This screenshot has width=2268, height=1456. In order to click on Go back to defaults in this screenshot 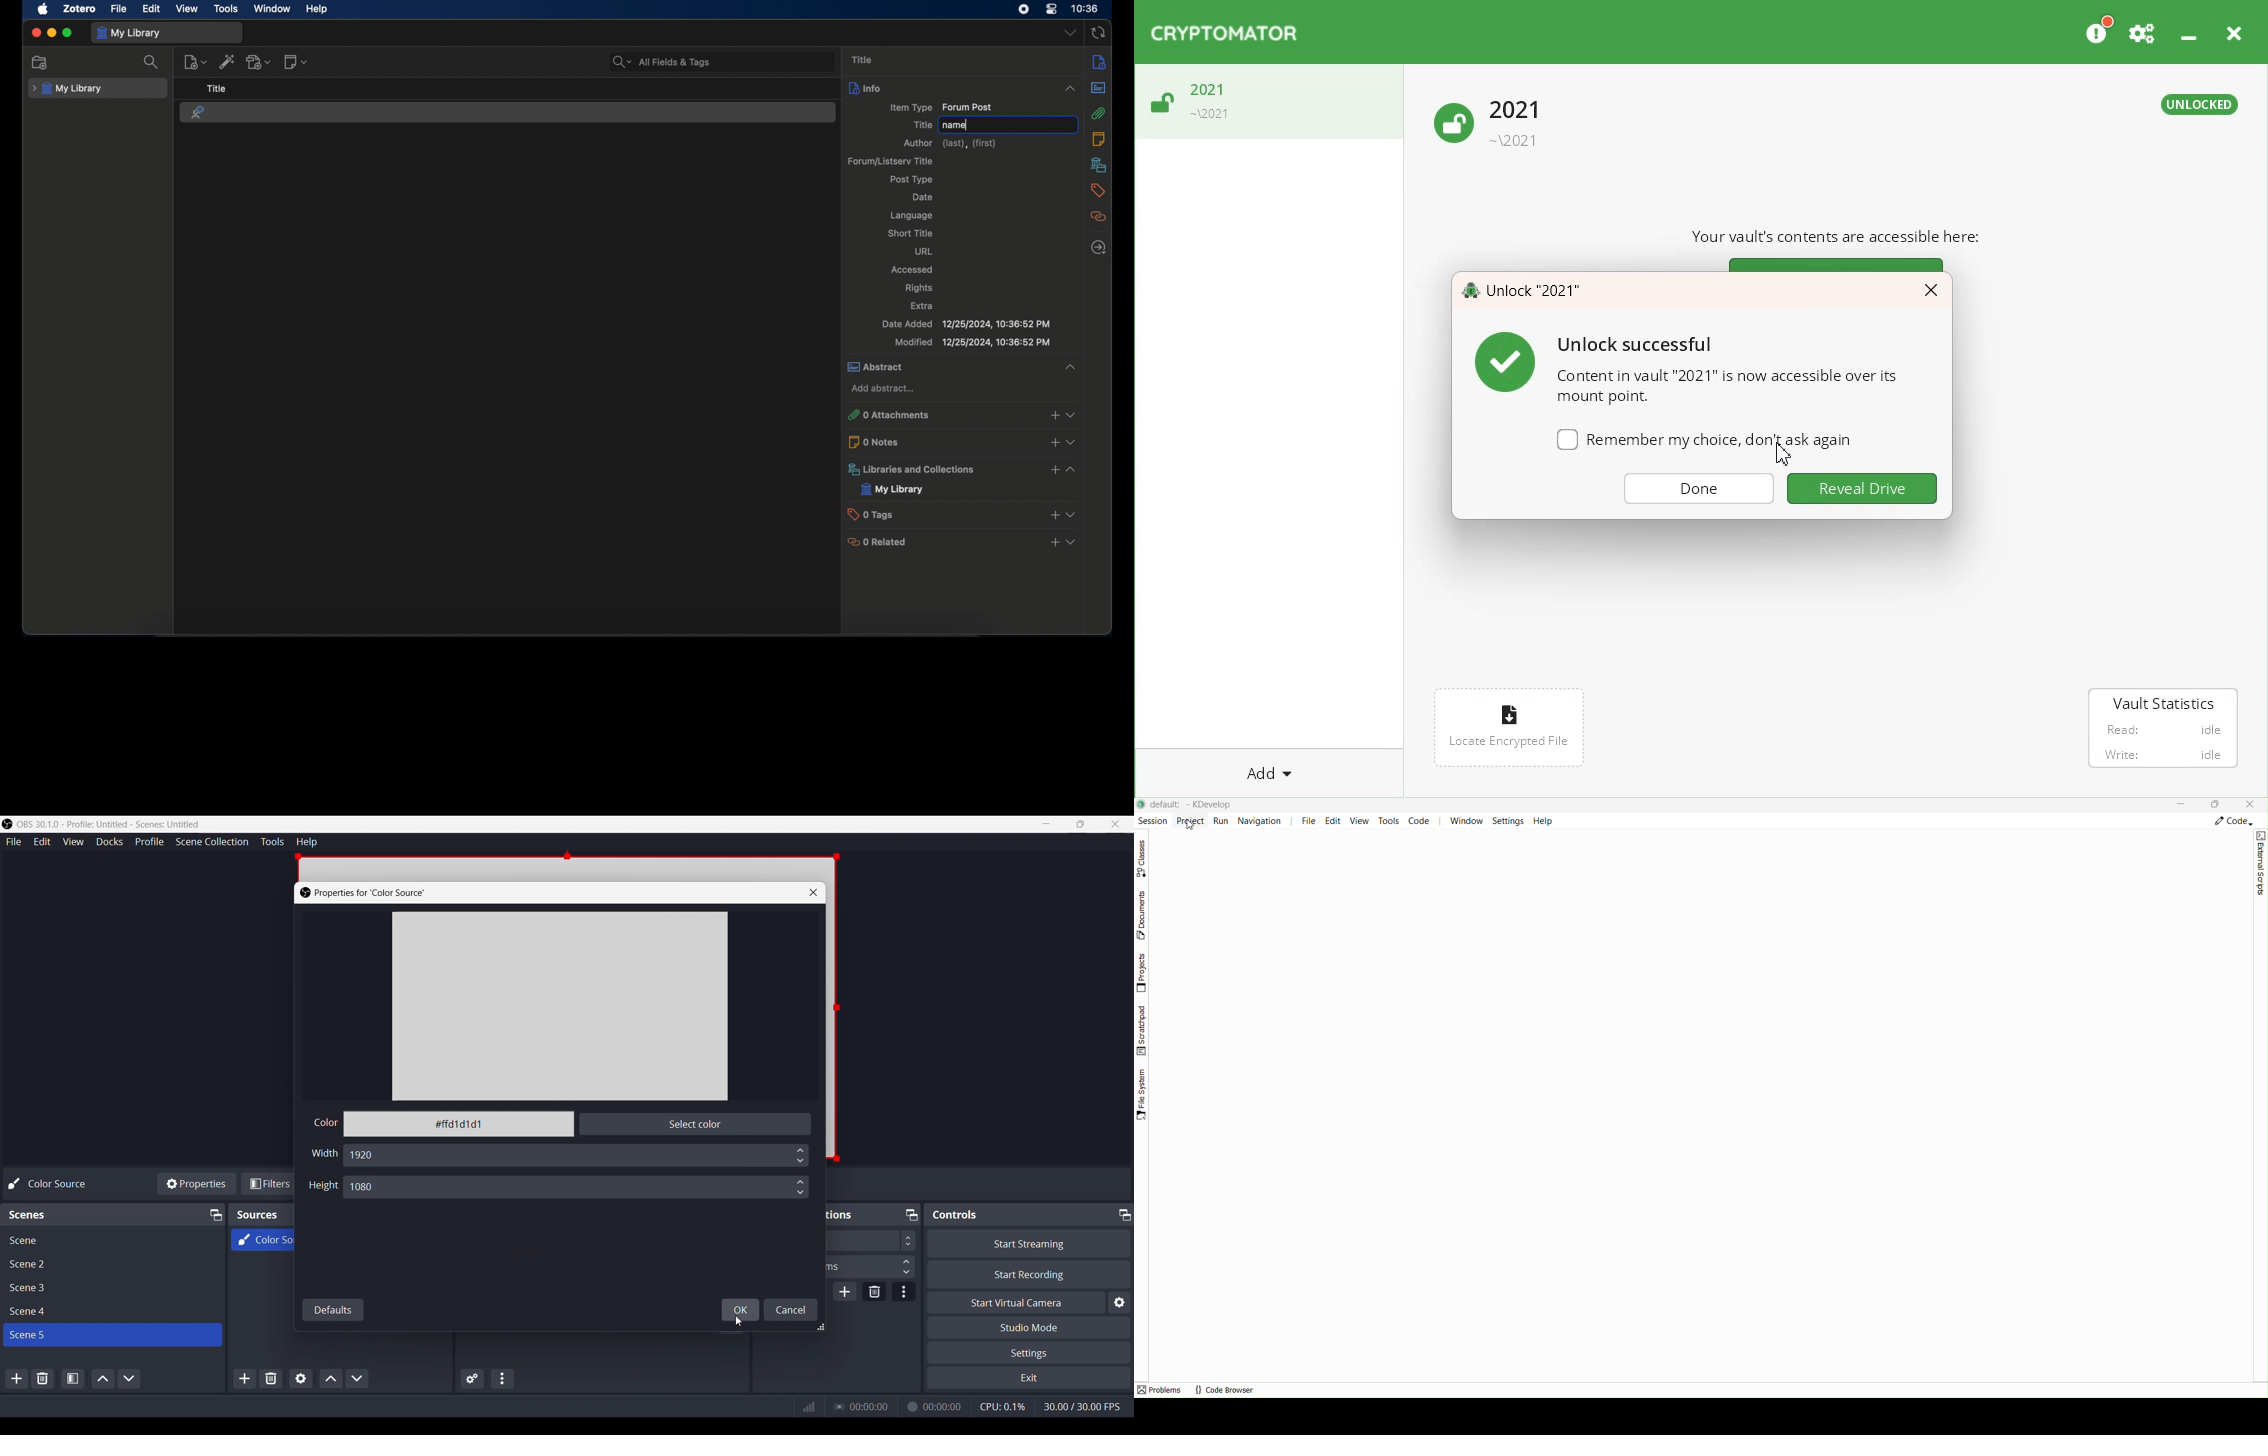, I will do `click(332, 1311)`.